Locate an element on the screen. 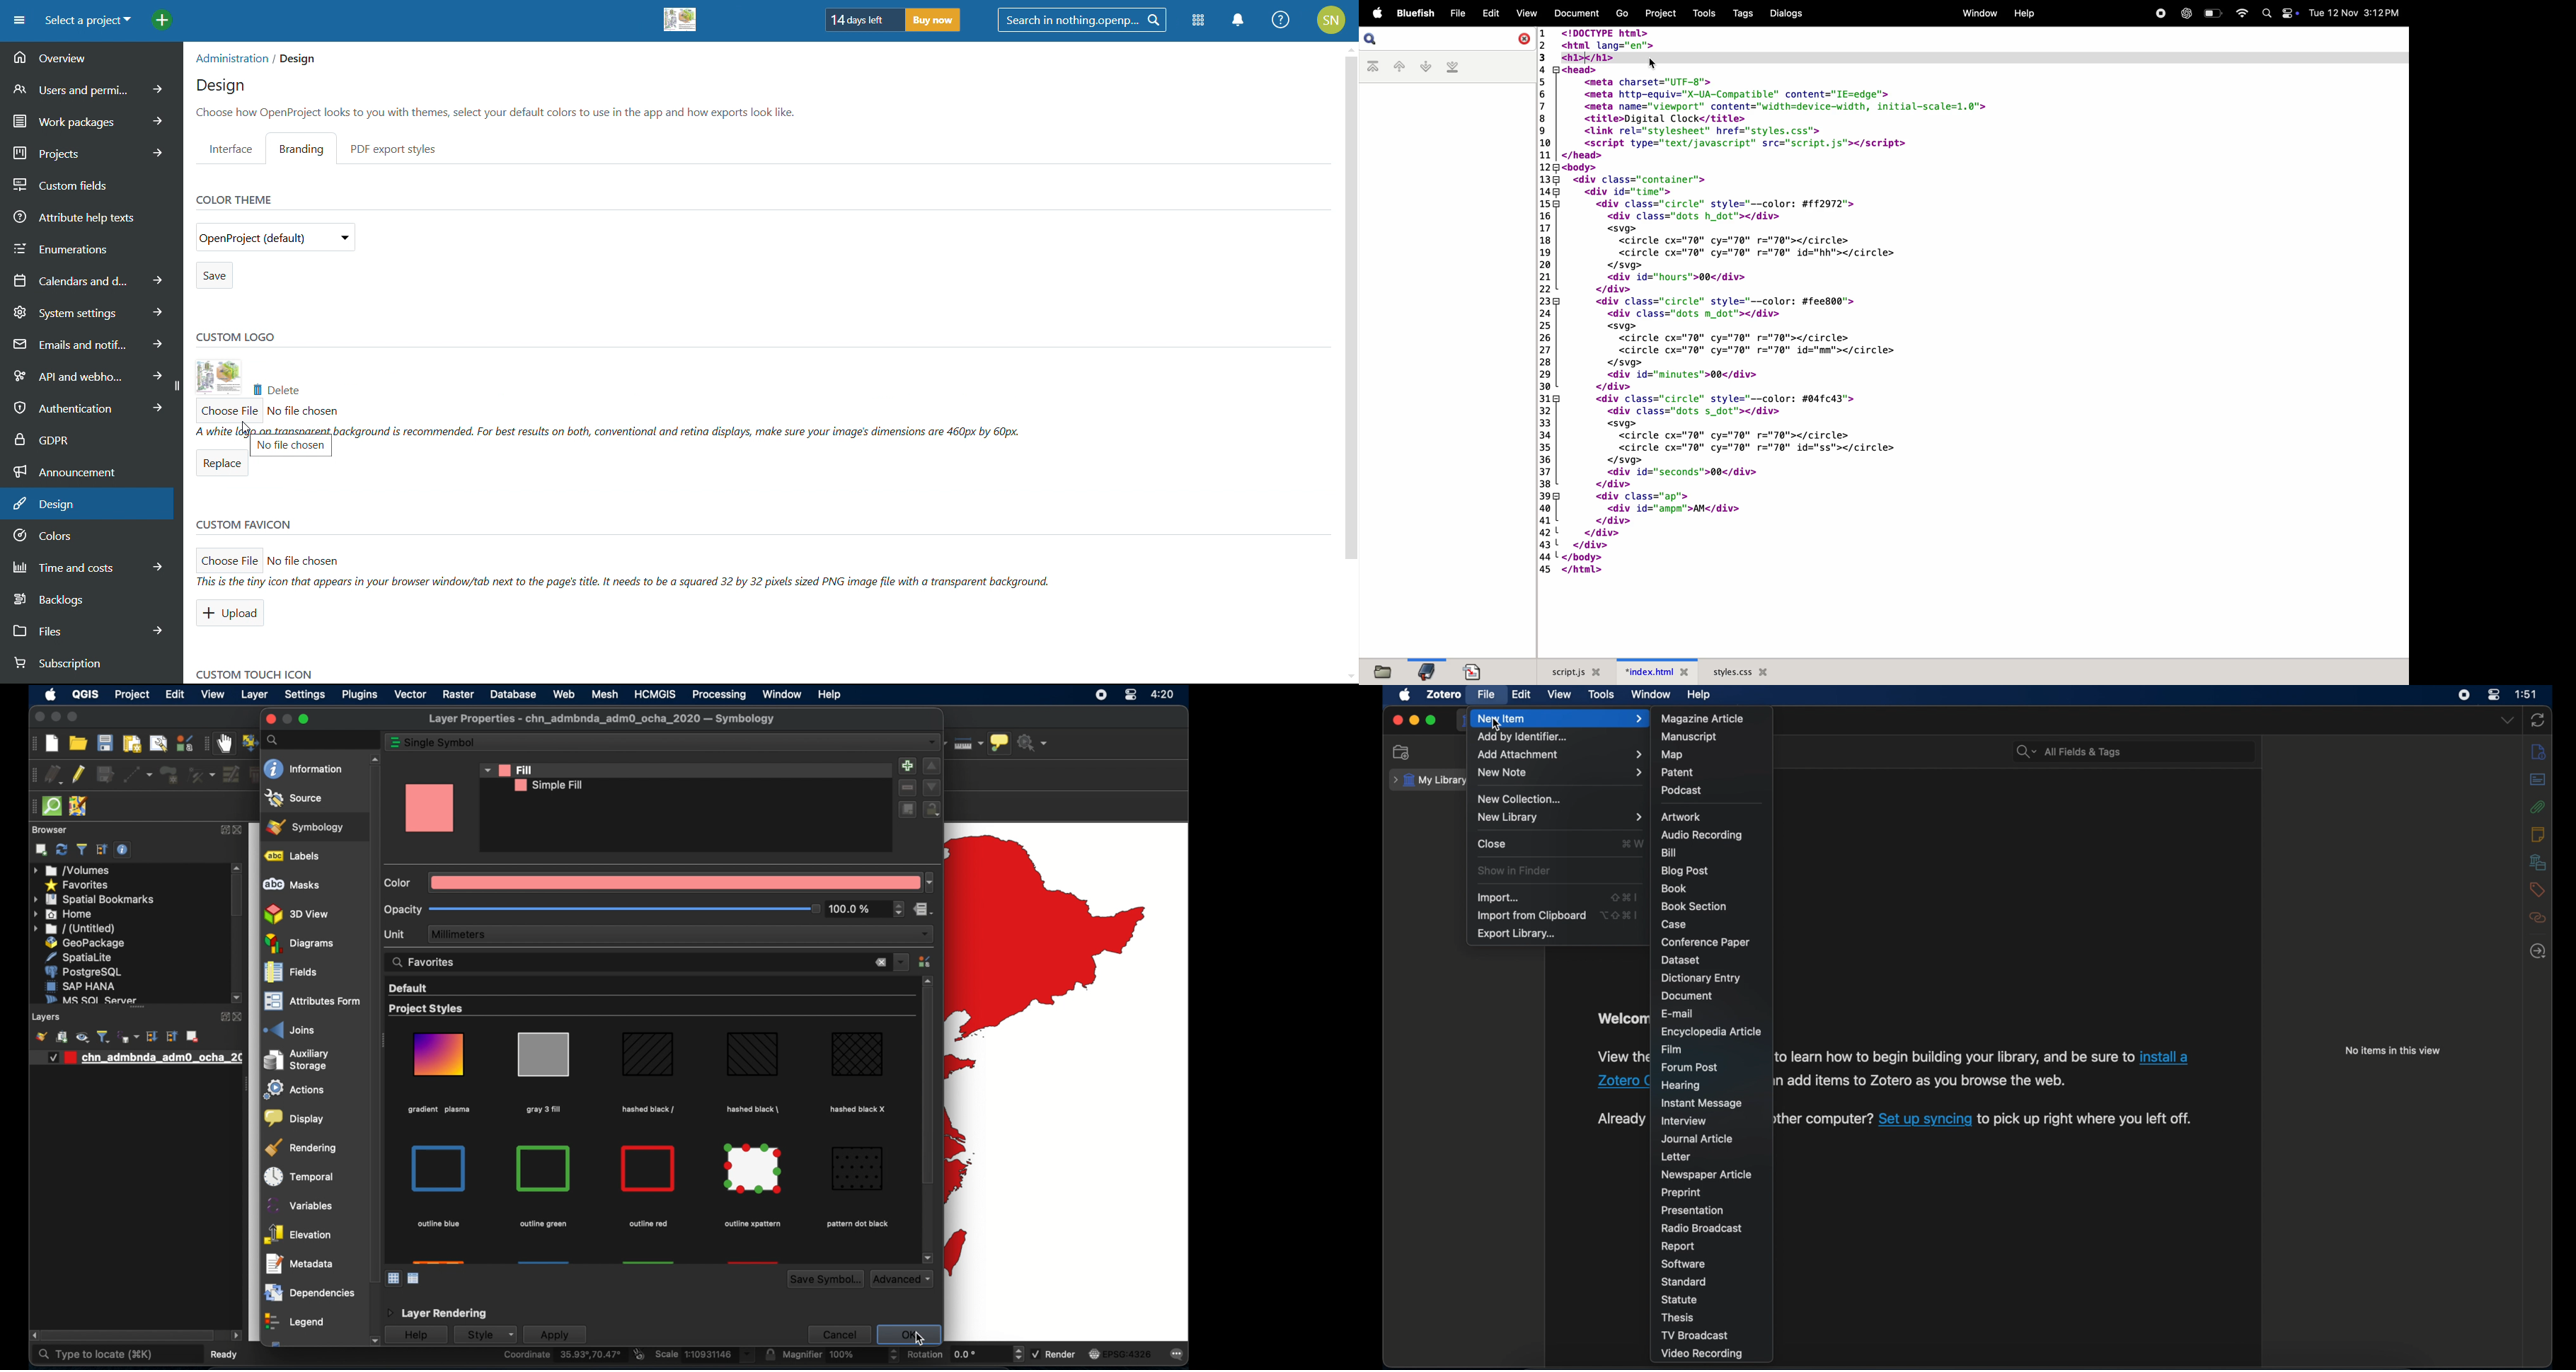 This screenshot has width=2576, height=1372. script.js is located at coordinates (1571, 672).